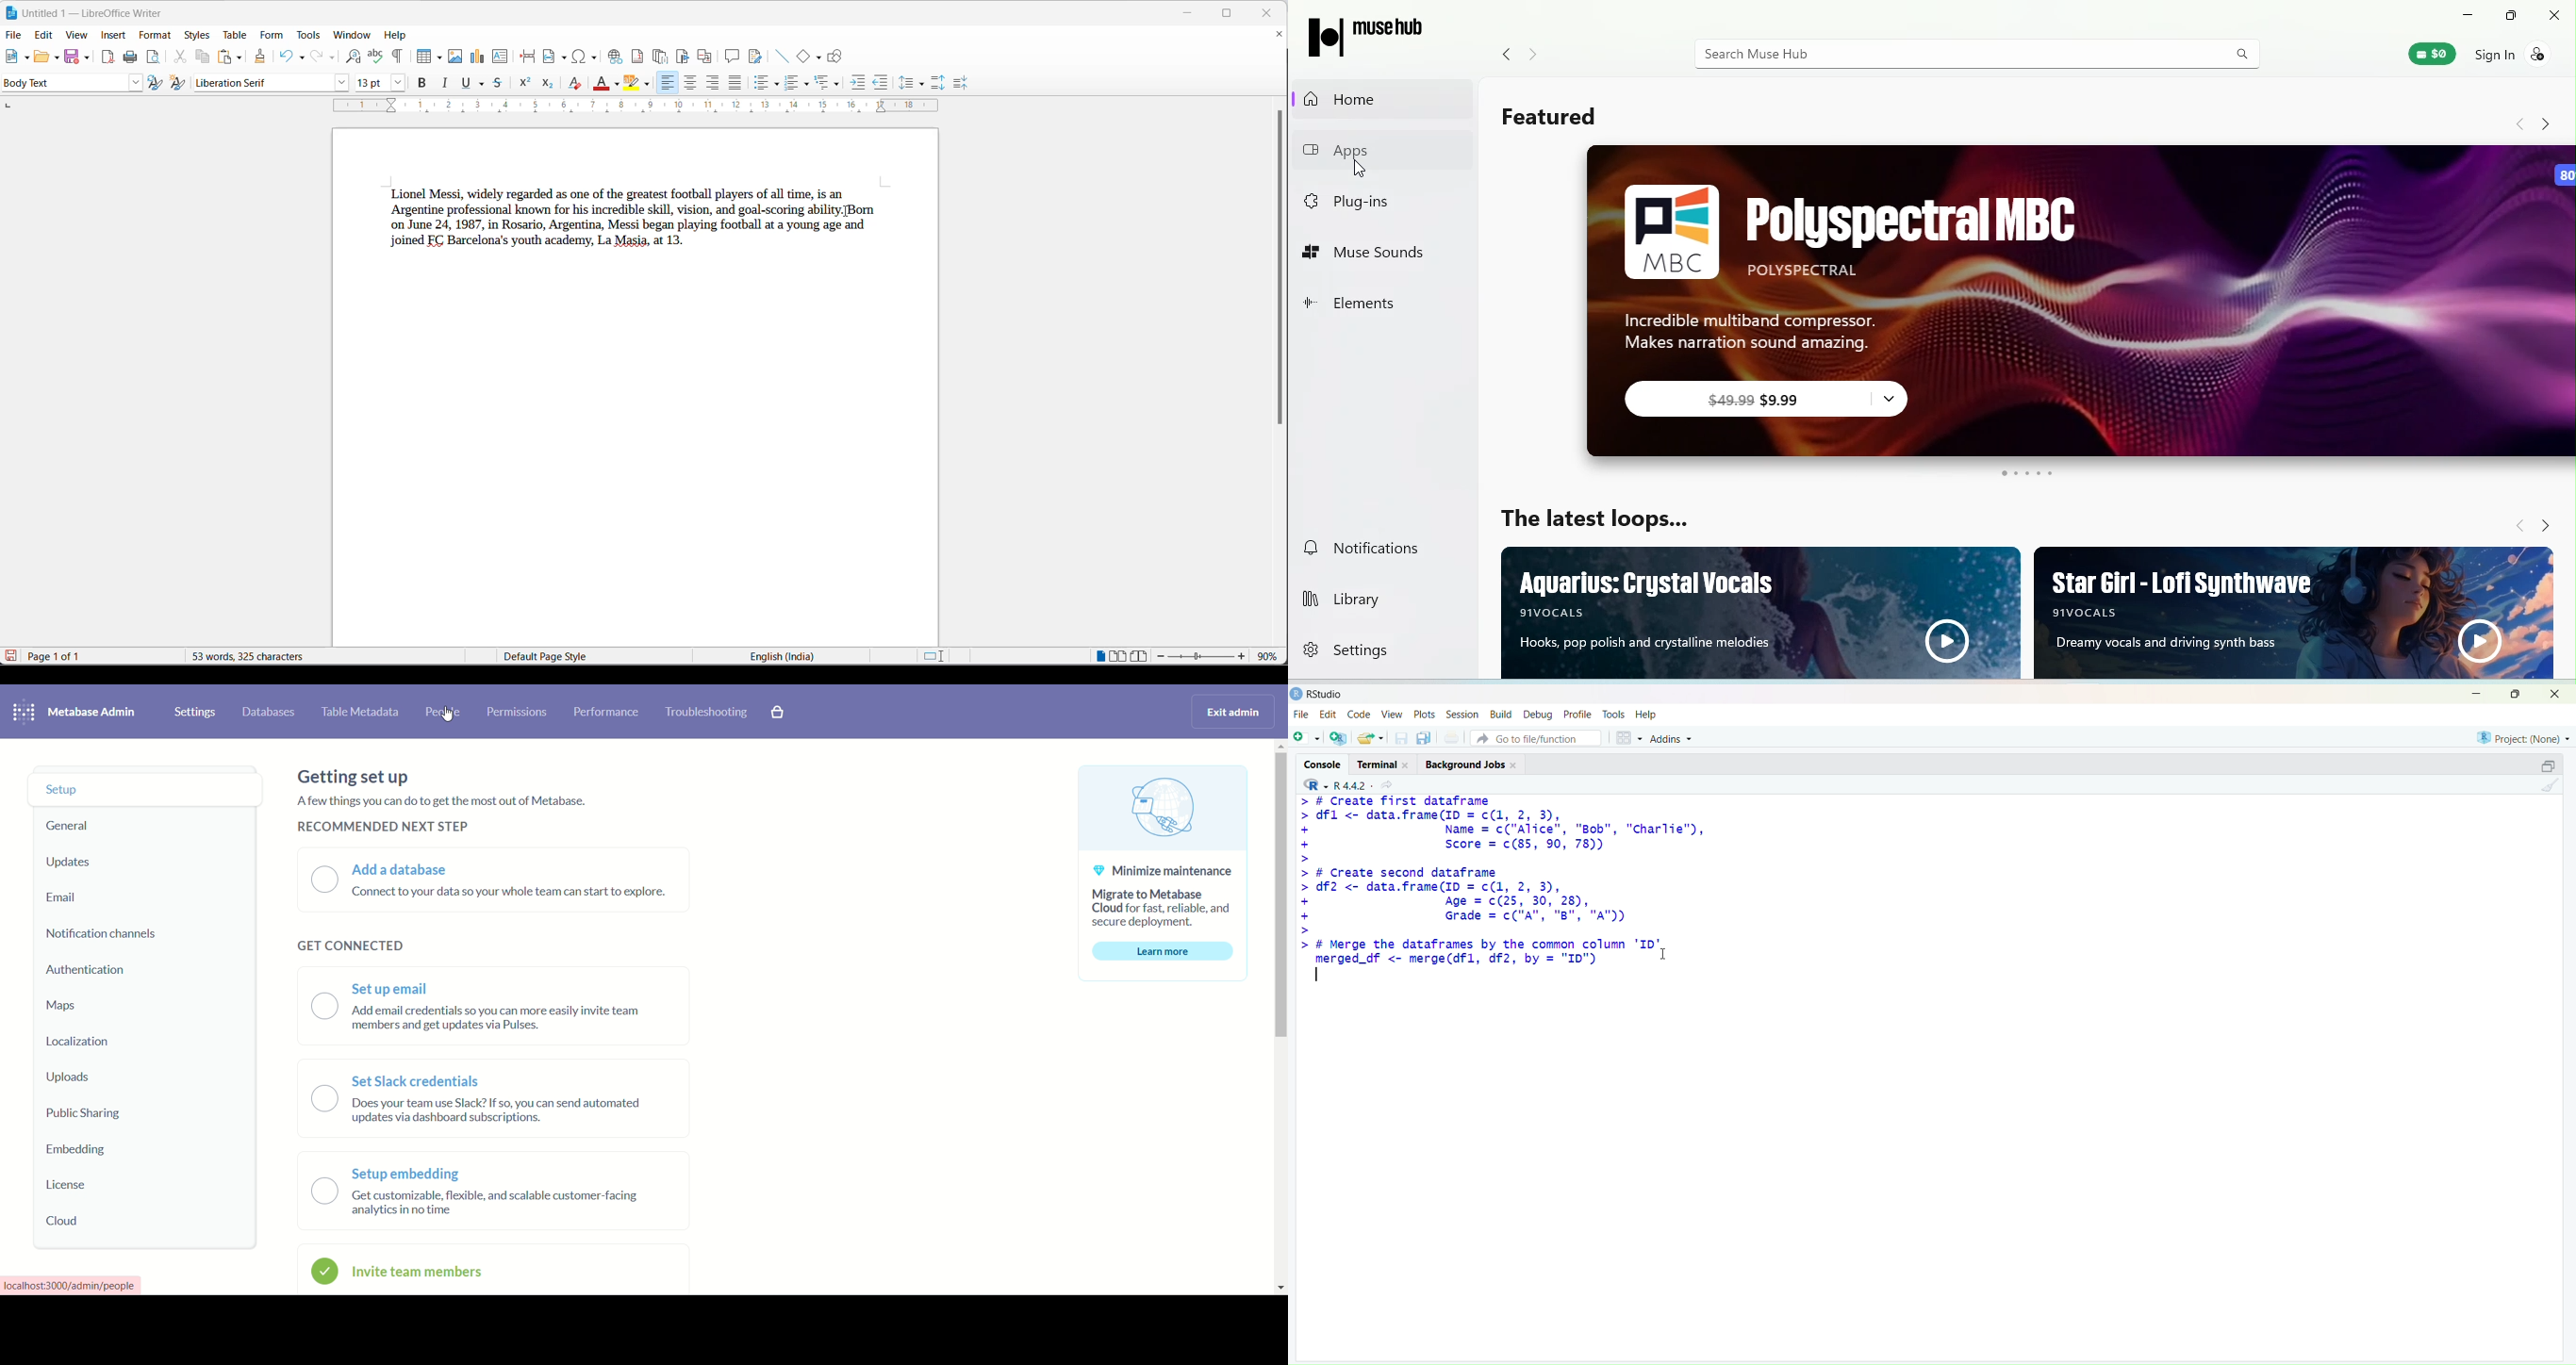 The width and height of the screenshot is (2576, 1372). What do you see at coordinates (2524, 737) in the screenshot?
I see `Project: (None)` at bounding box center [2524, 737].